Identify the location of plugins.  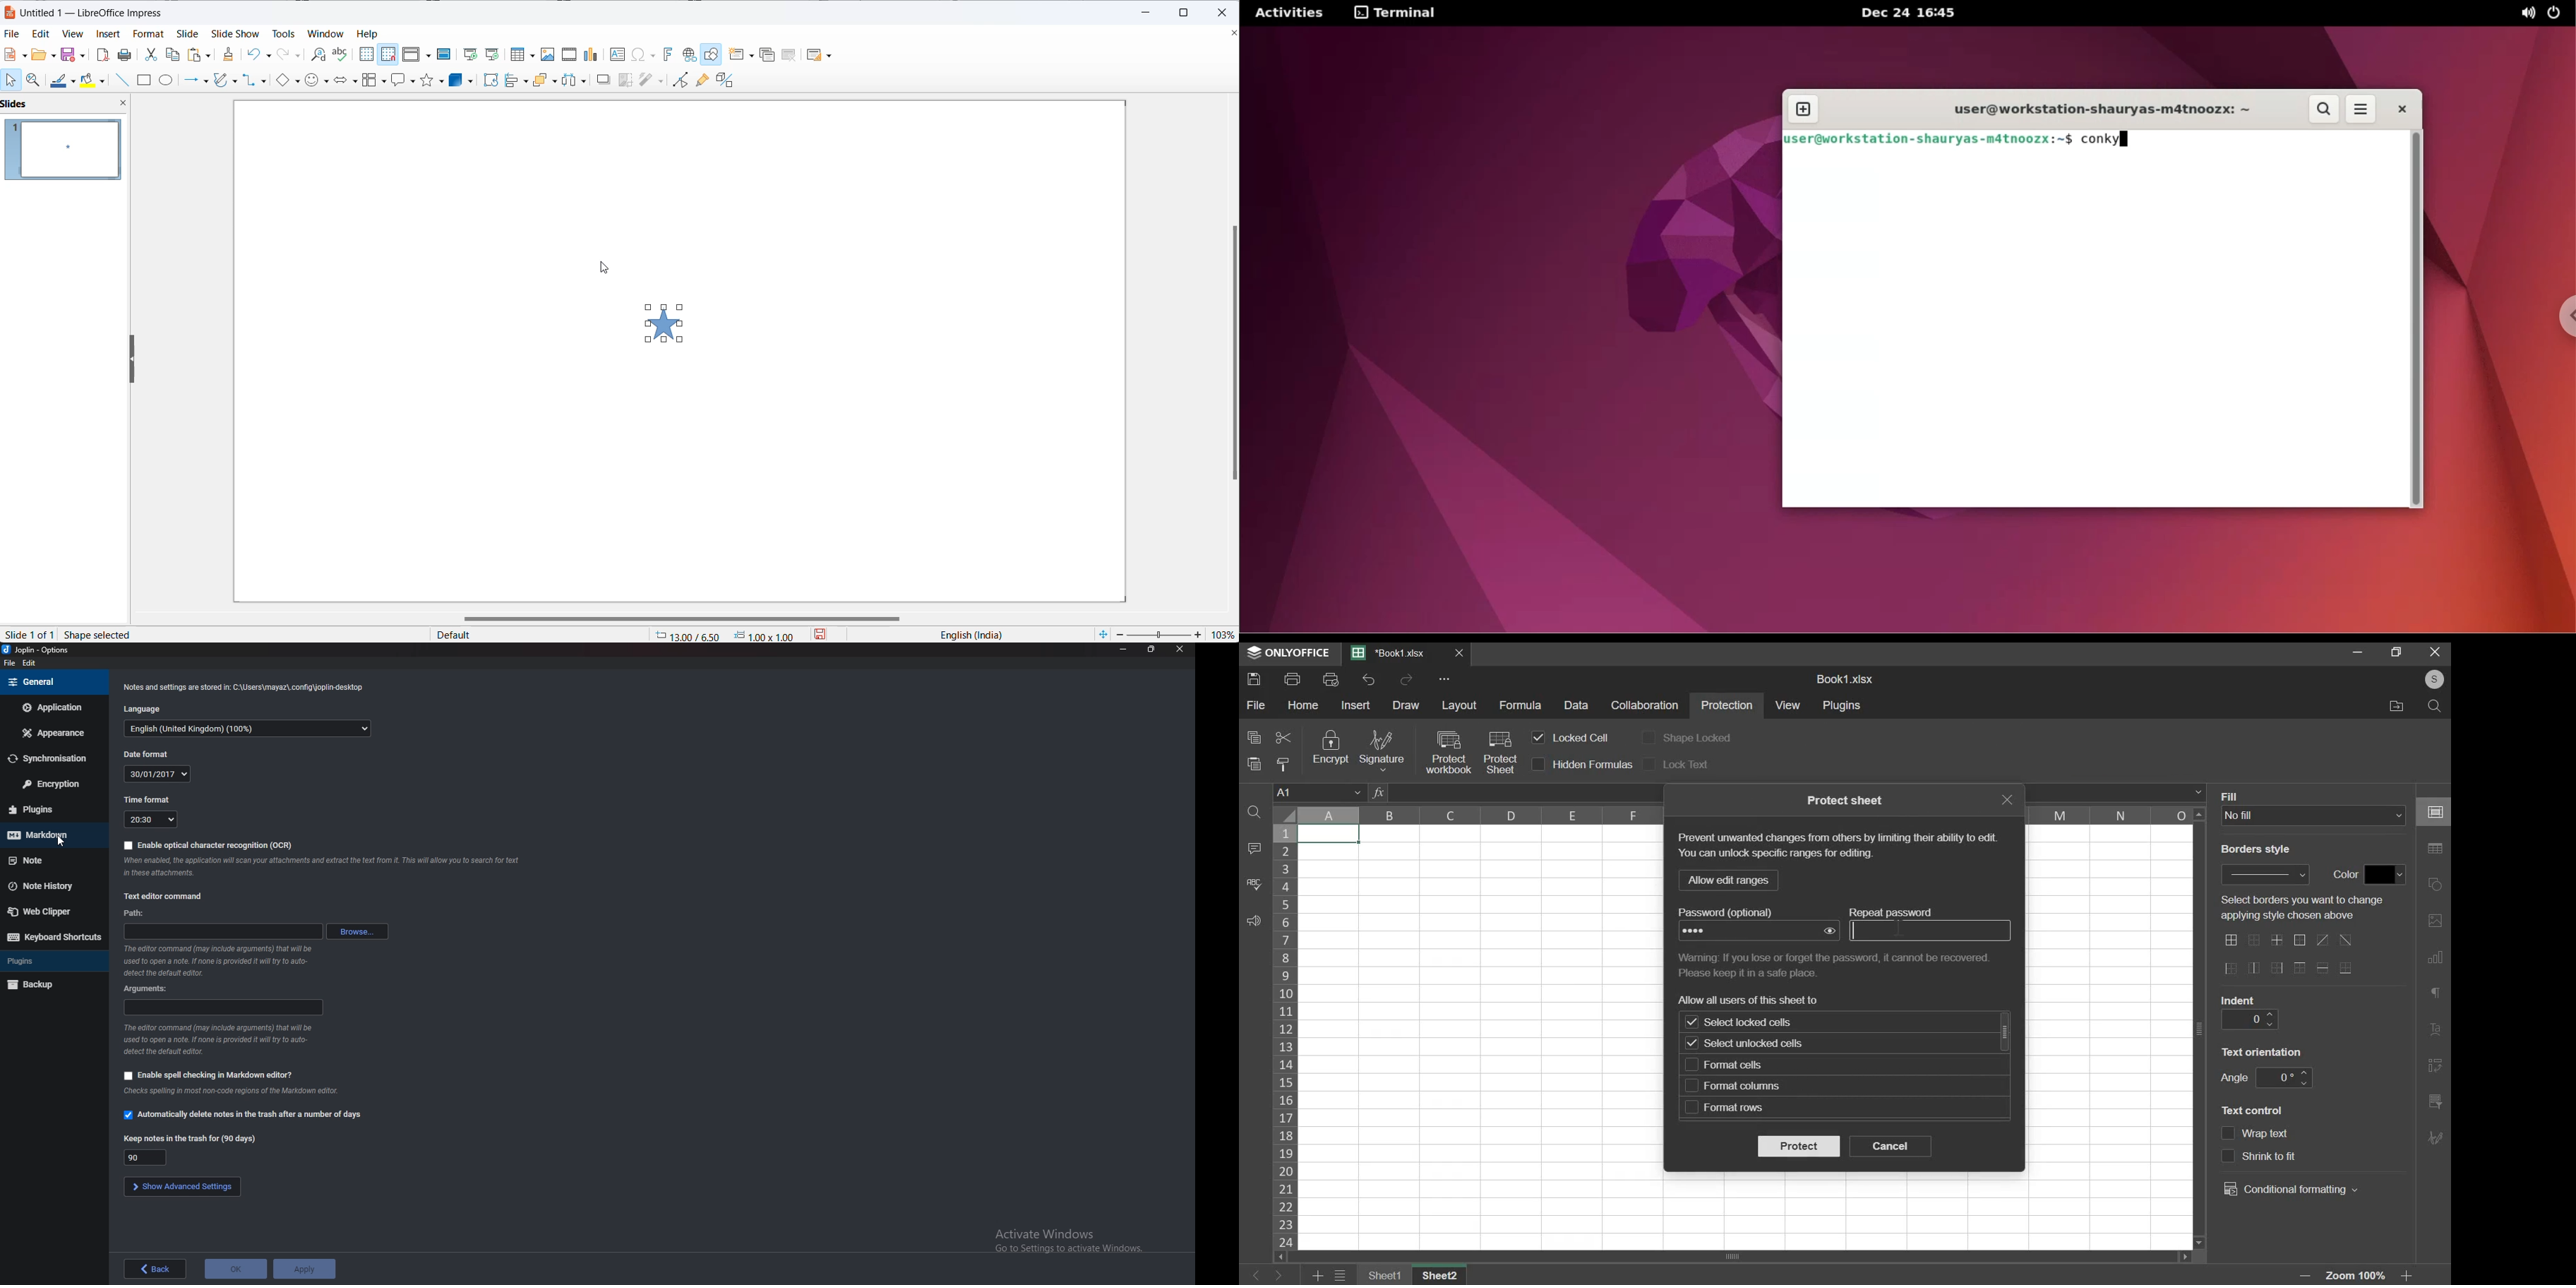
(49, 809).